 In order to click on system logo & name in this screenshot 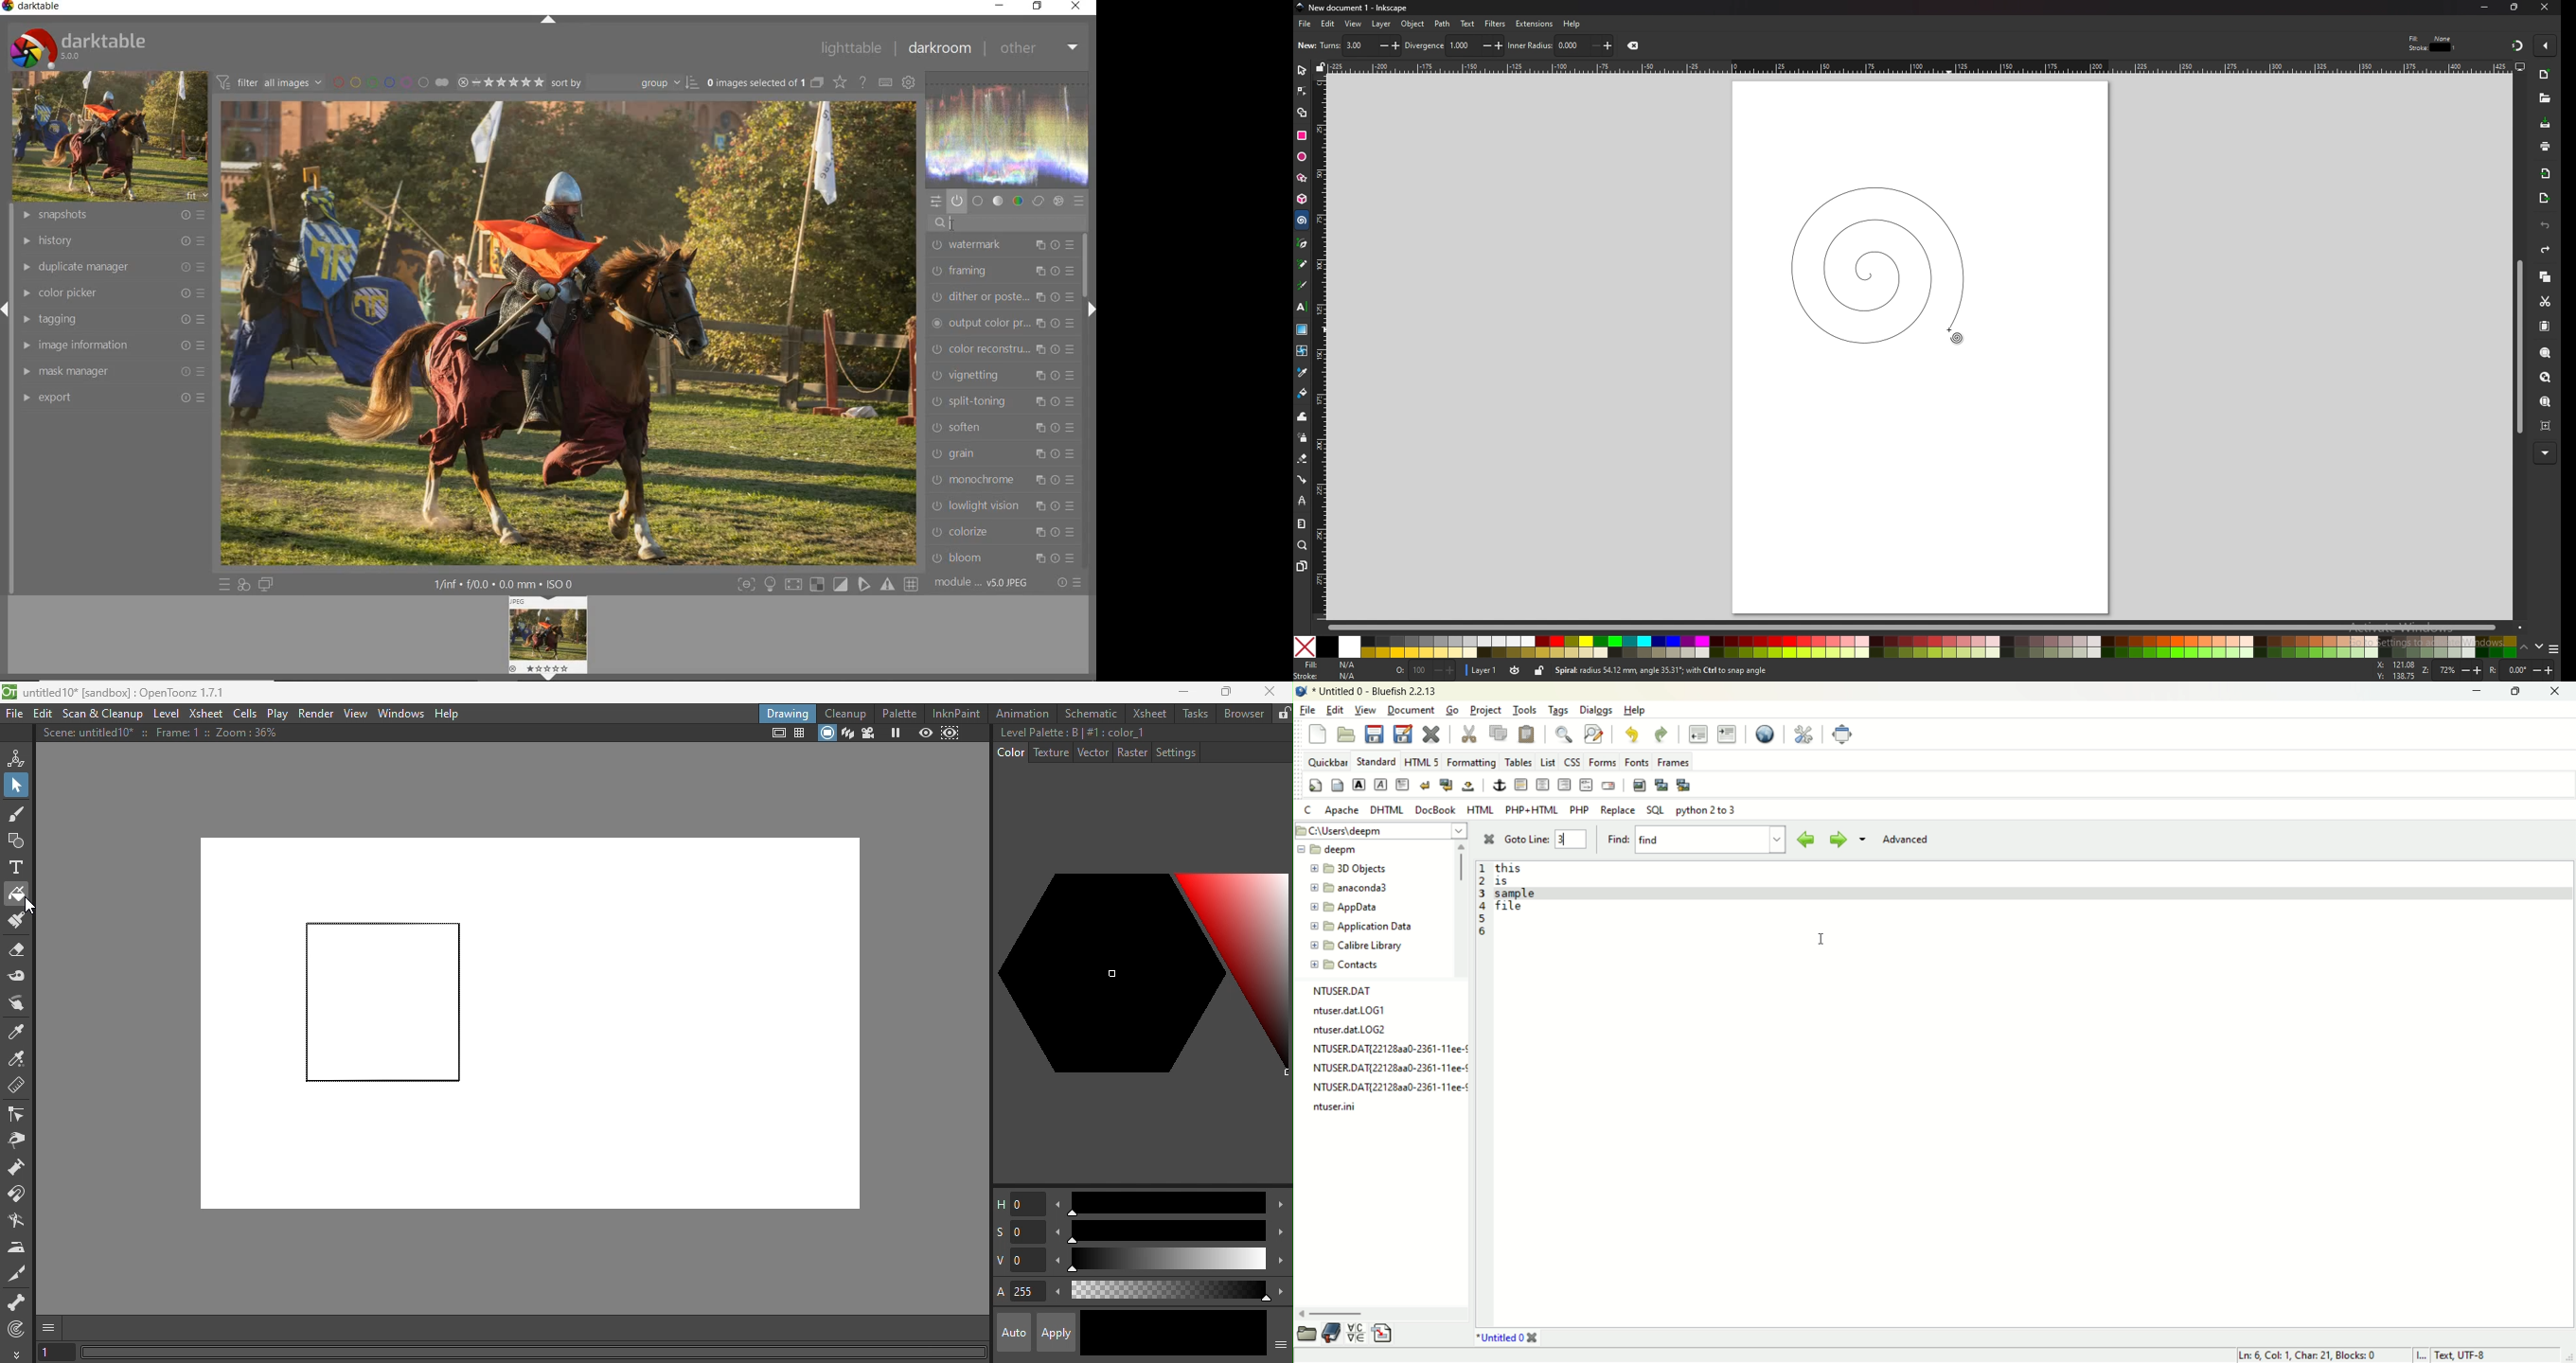, I will do `click(78, 47)`.